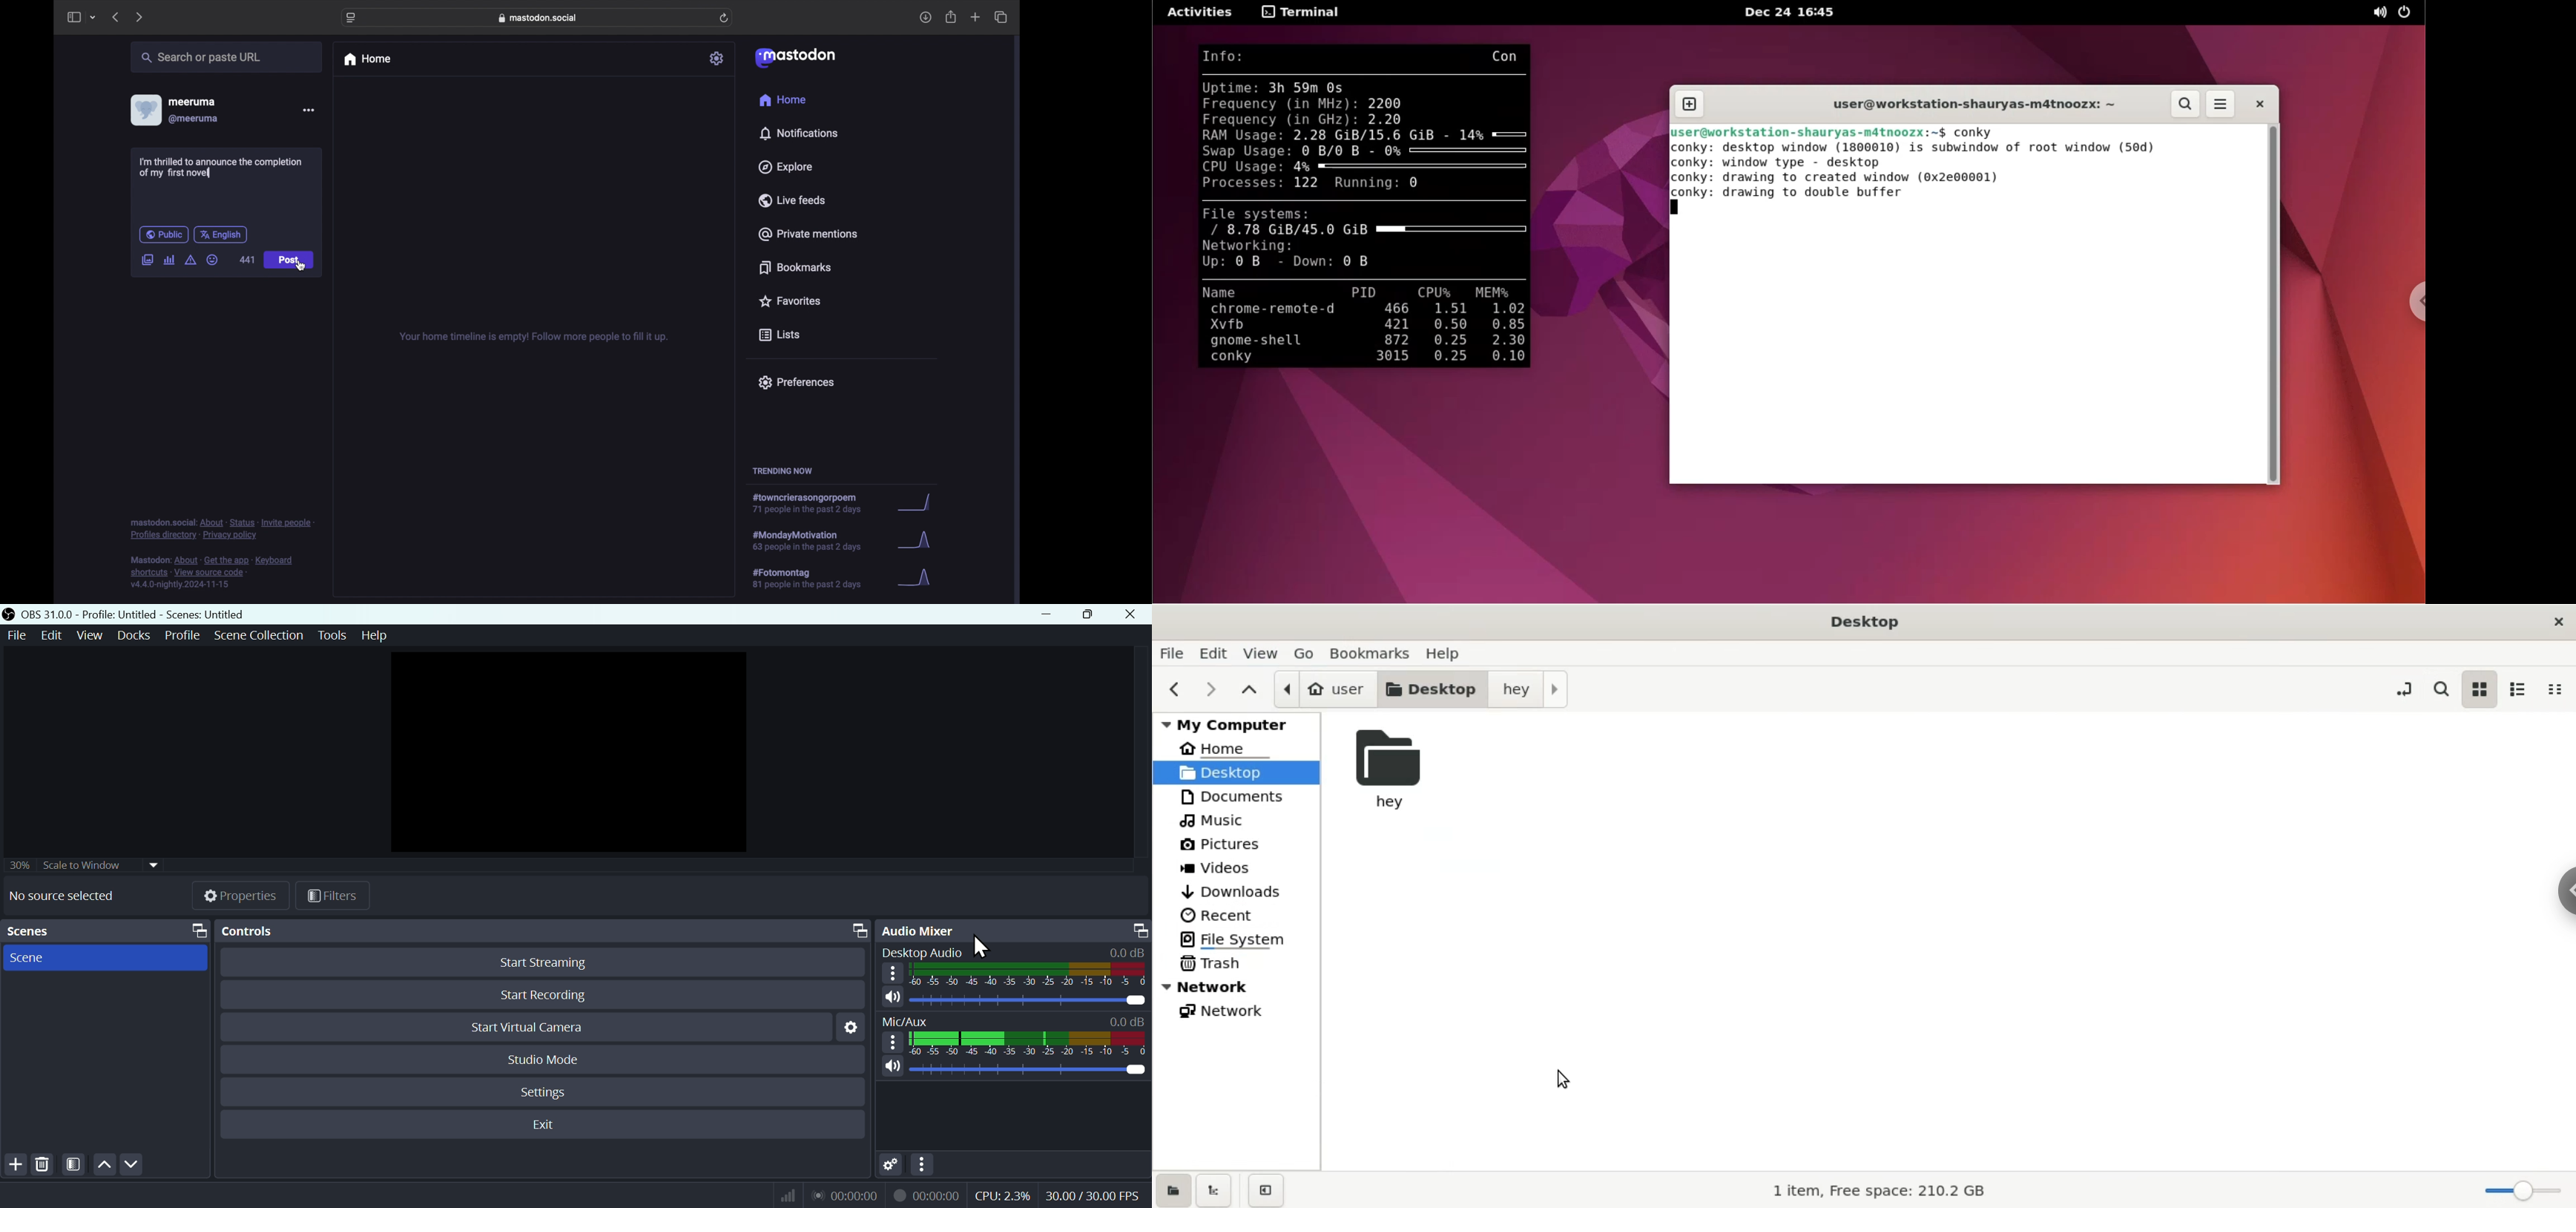 The height and width of the screenshot is (1232, 2576). What do you see at coordinates (192, 260) in the screenshot?
I see `add content warning` at bounding box center [192, 260].